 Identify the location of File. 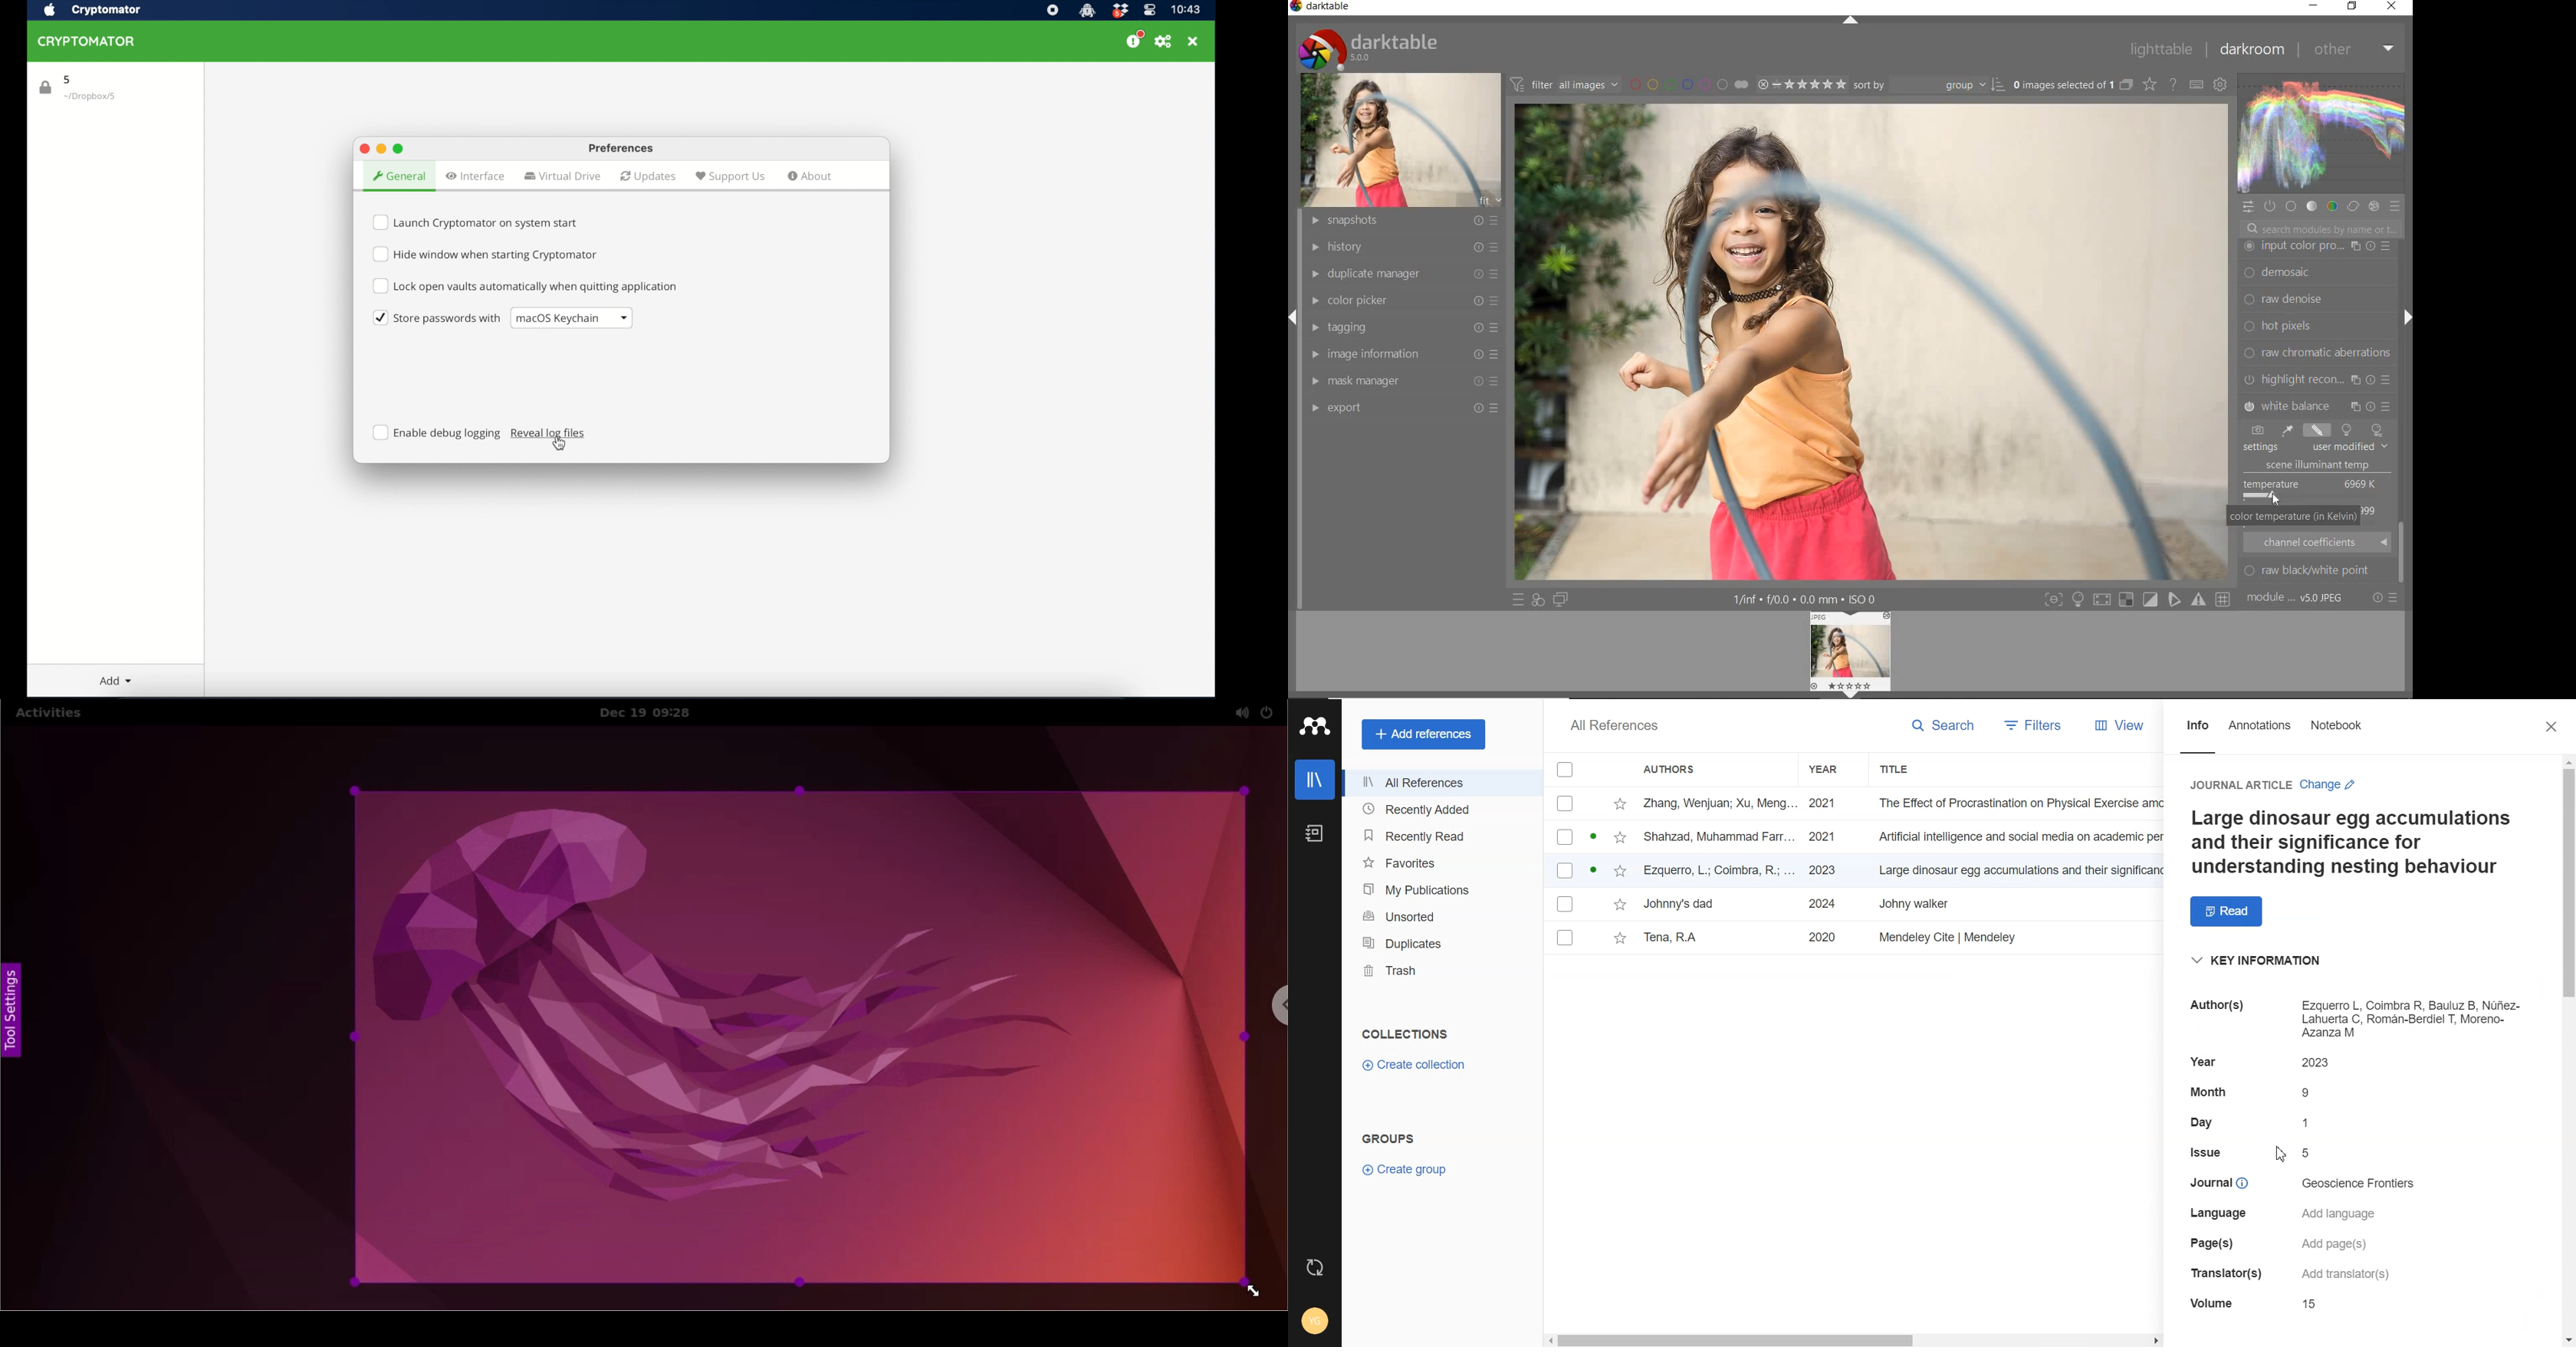
(1909, 938).